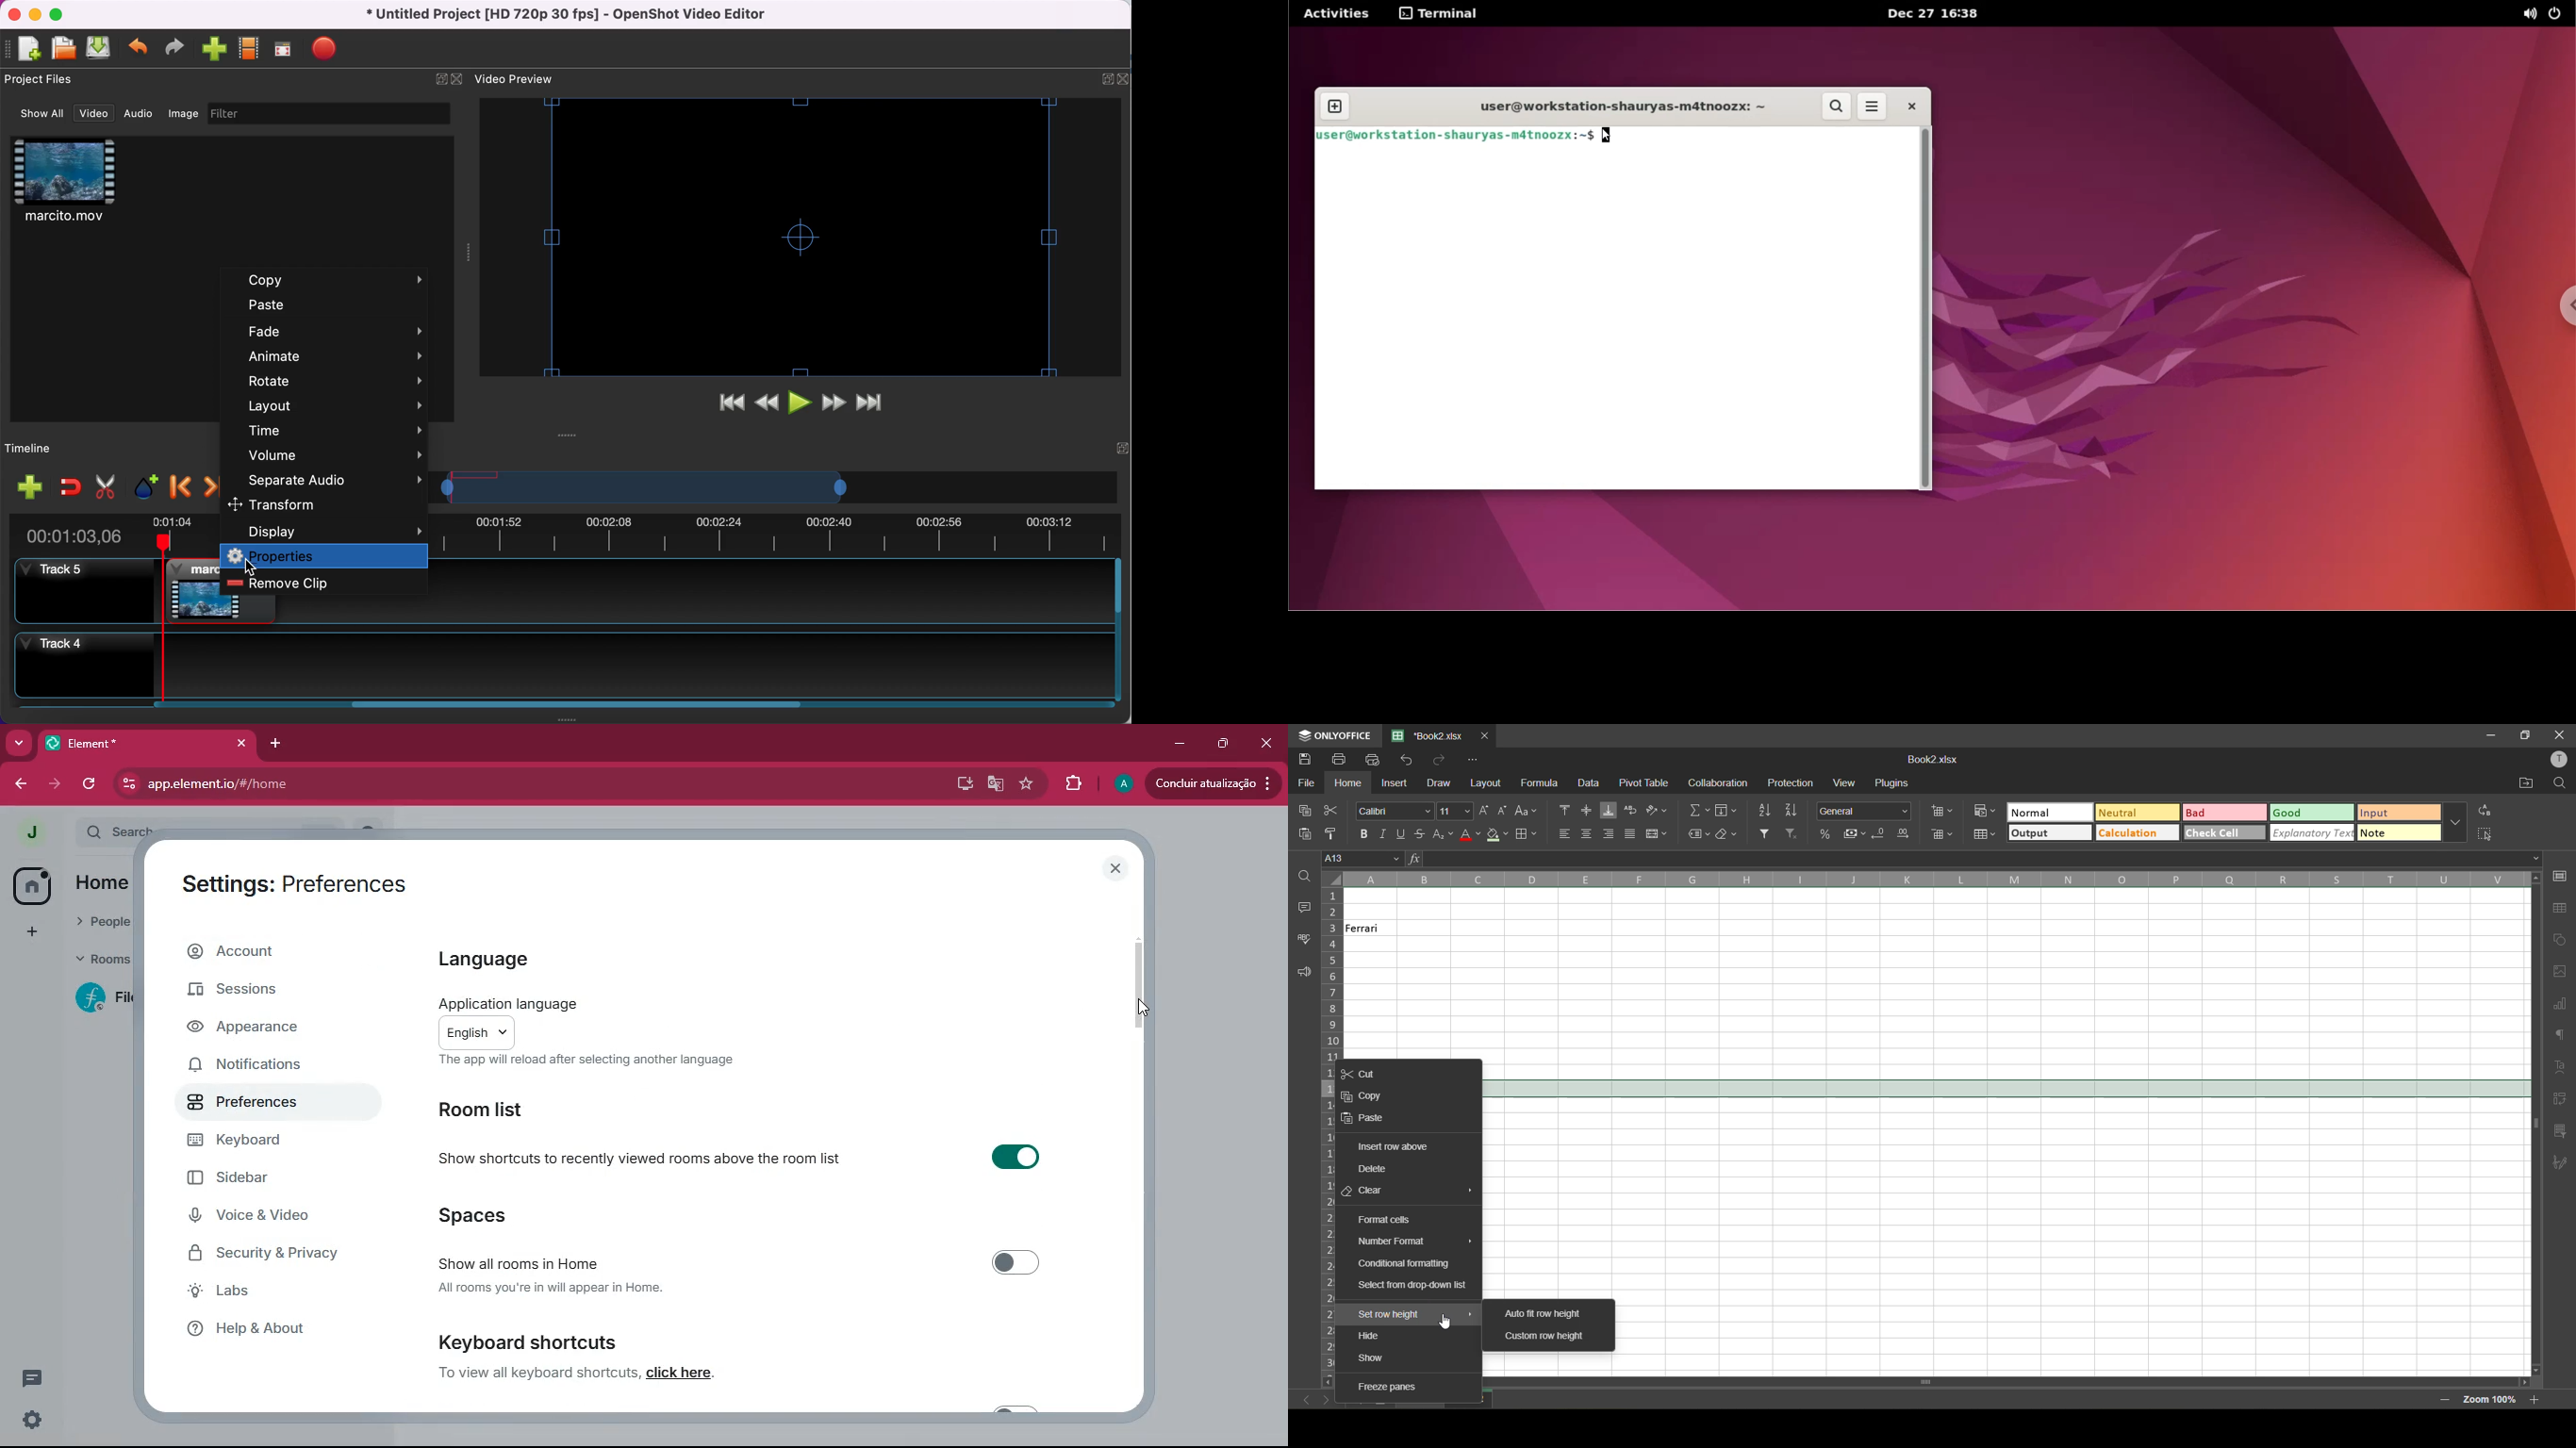  What do you see at coordinates (637, 1158) in the screenshot?
I see `show shortcuts to recently viewed rooms above the room list` at bounding box center [637, 1158].